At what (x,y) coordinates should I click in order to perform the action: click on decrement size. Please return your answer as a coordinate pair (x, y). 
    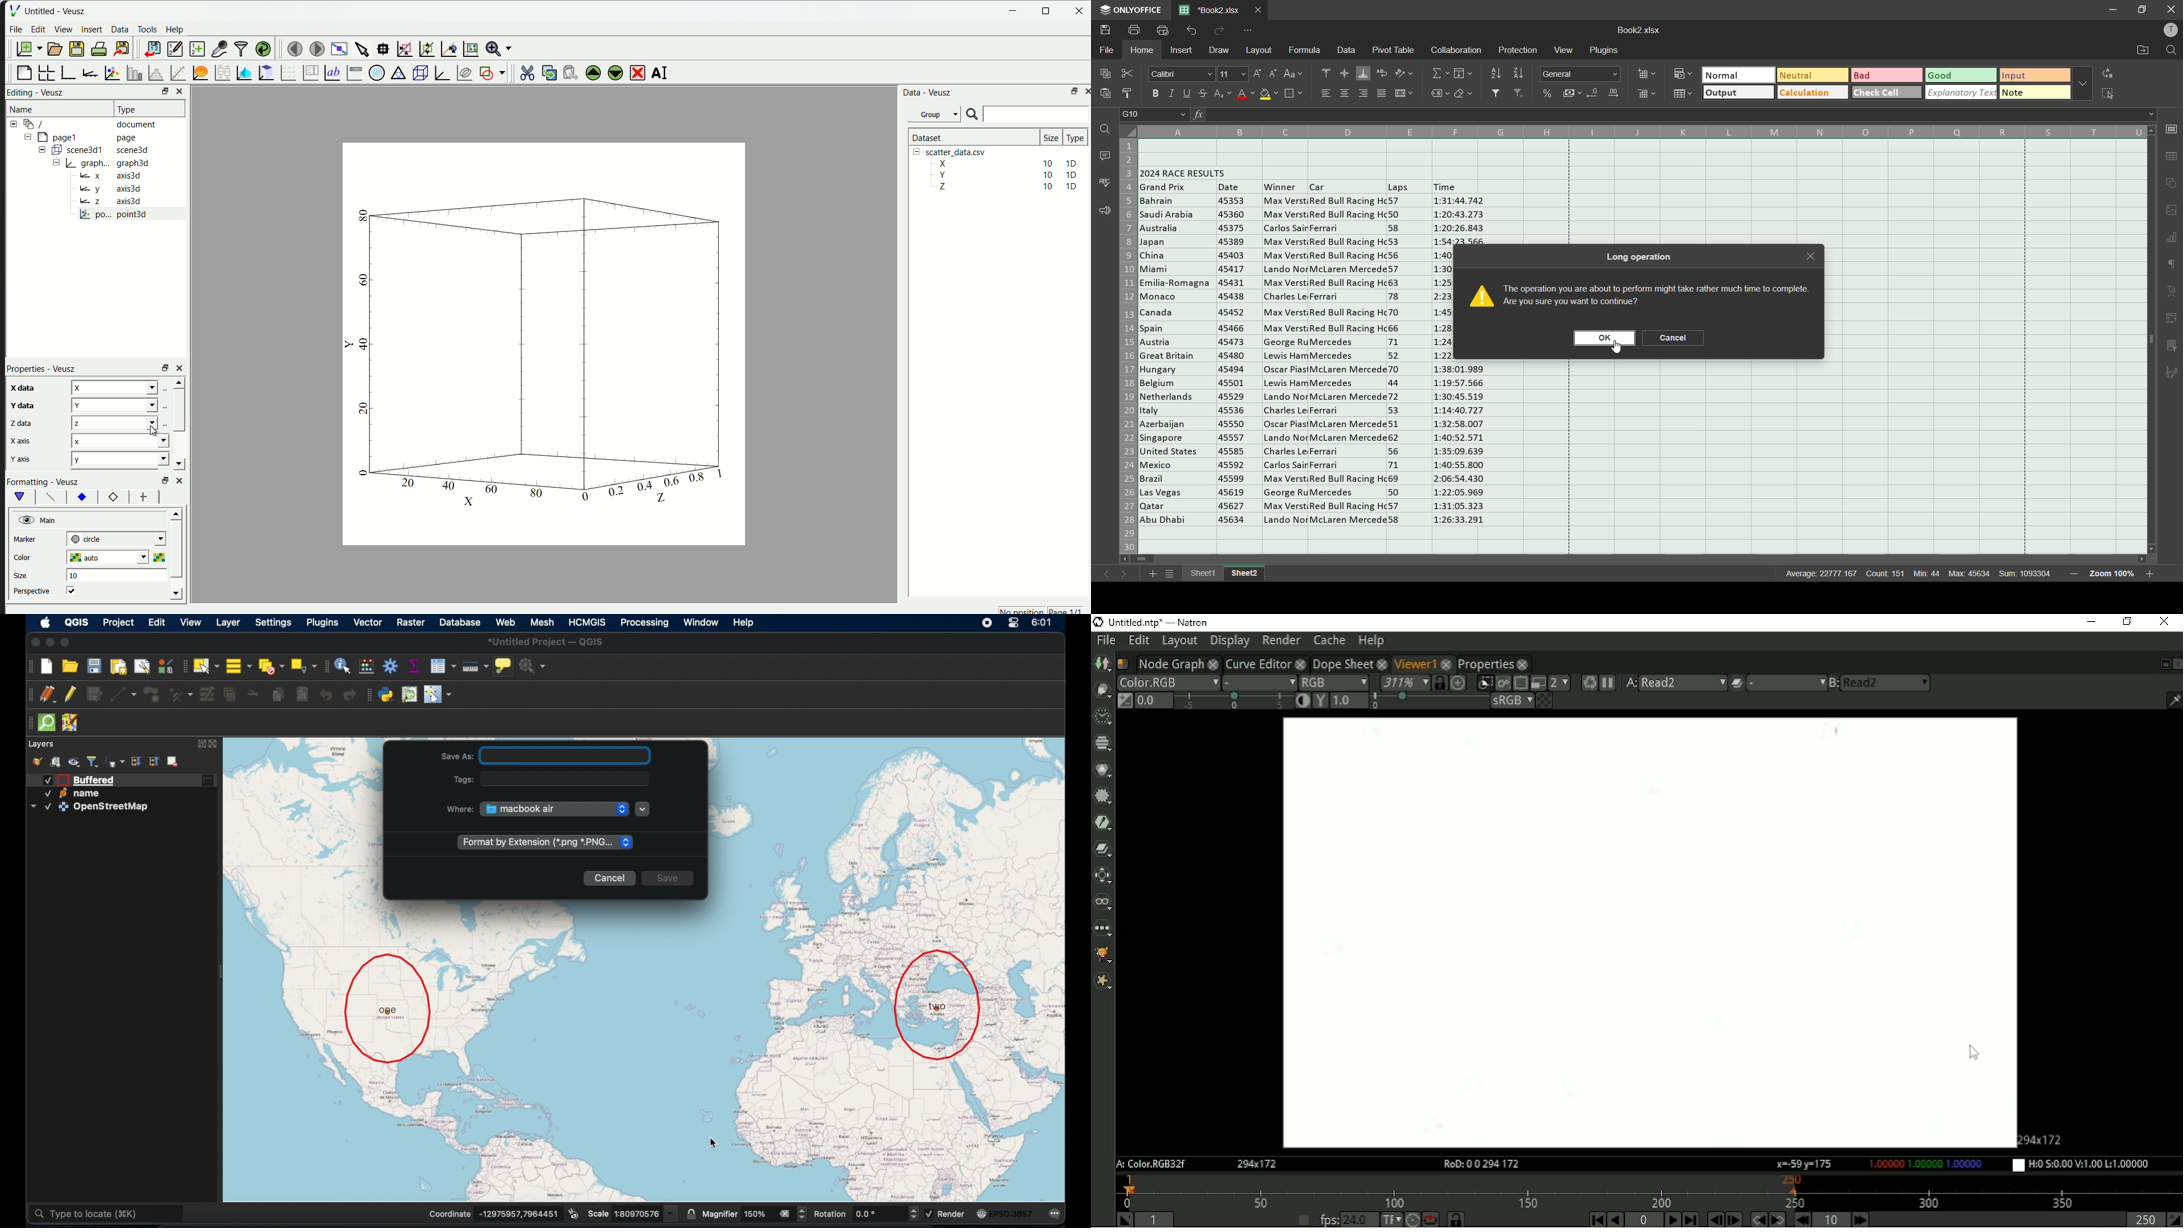
    Looking at the image, I should click on (1273, 74).